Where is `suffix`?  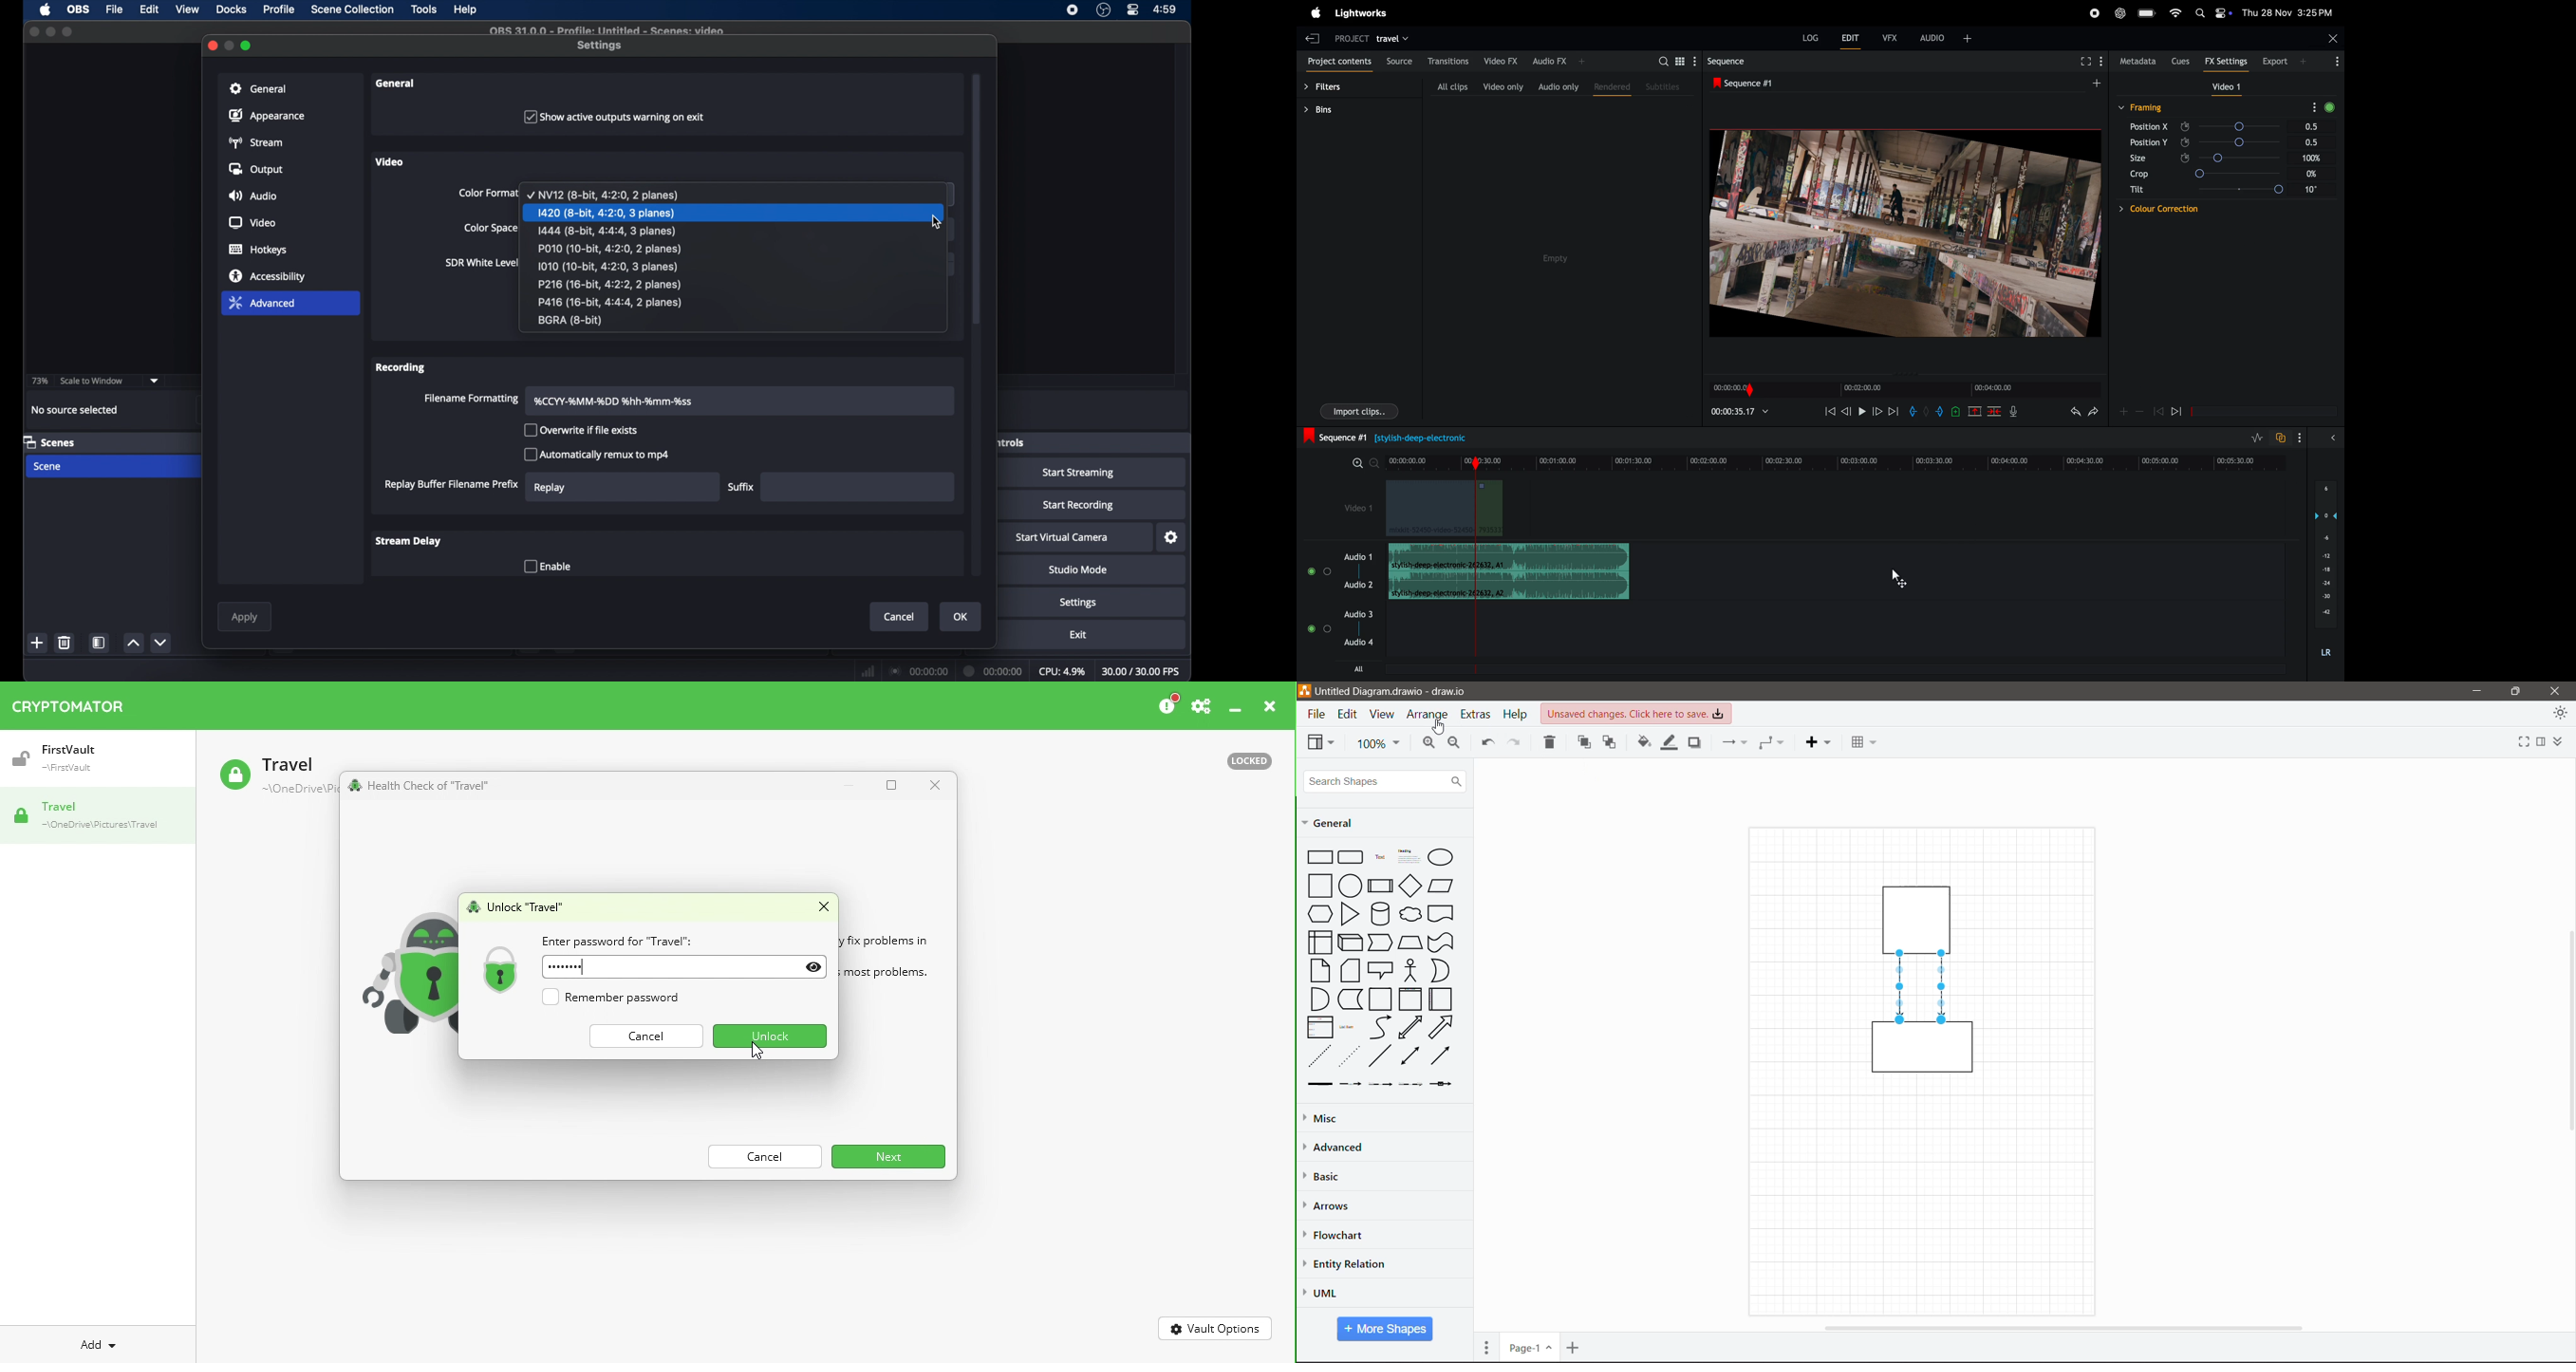
suffix is located at coordinates (741, 487).